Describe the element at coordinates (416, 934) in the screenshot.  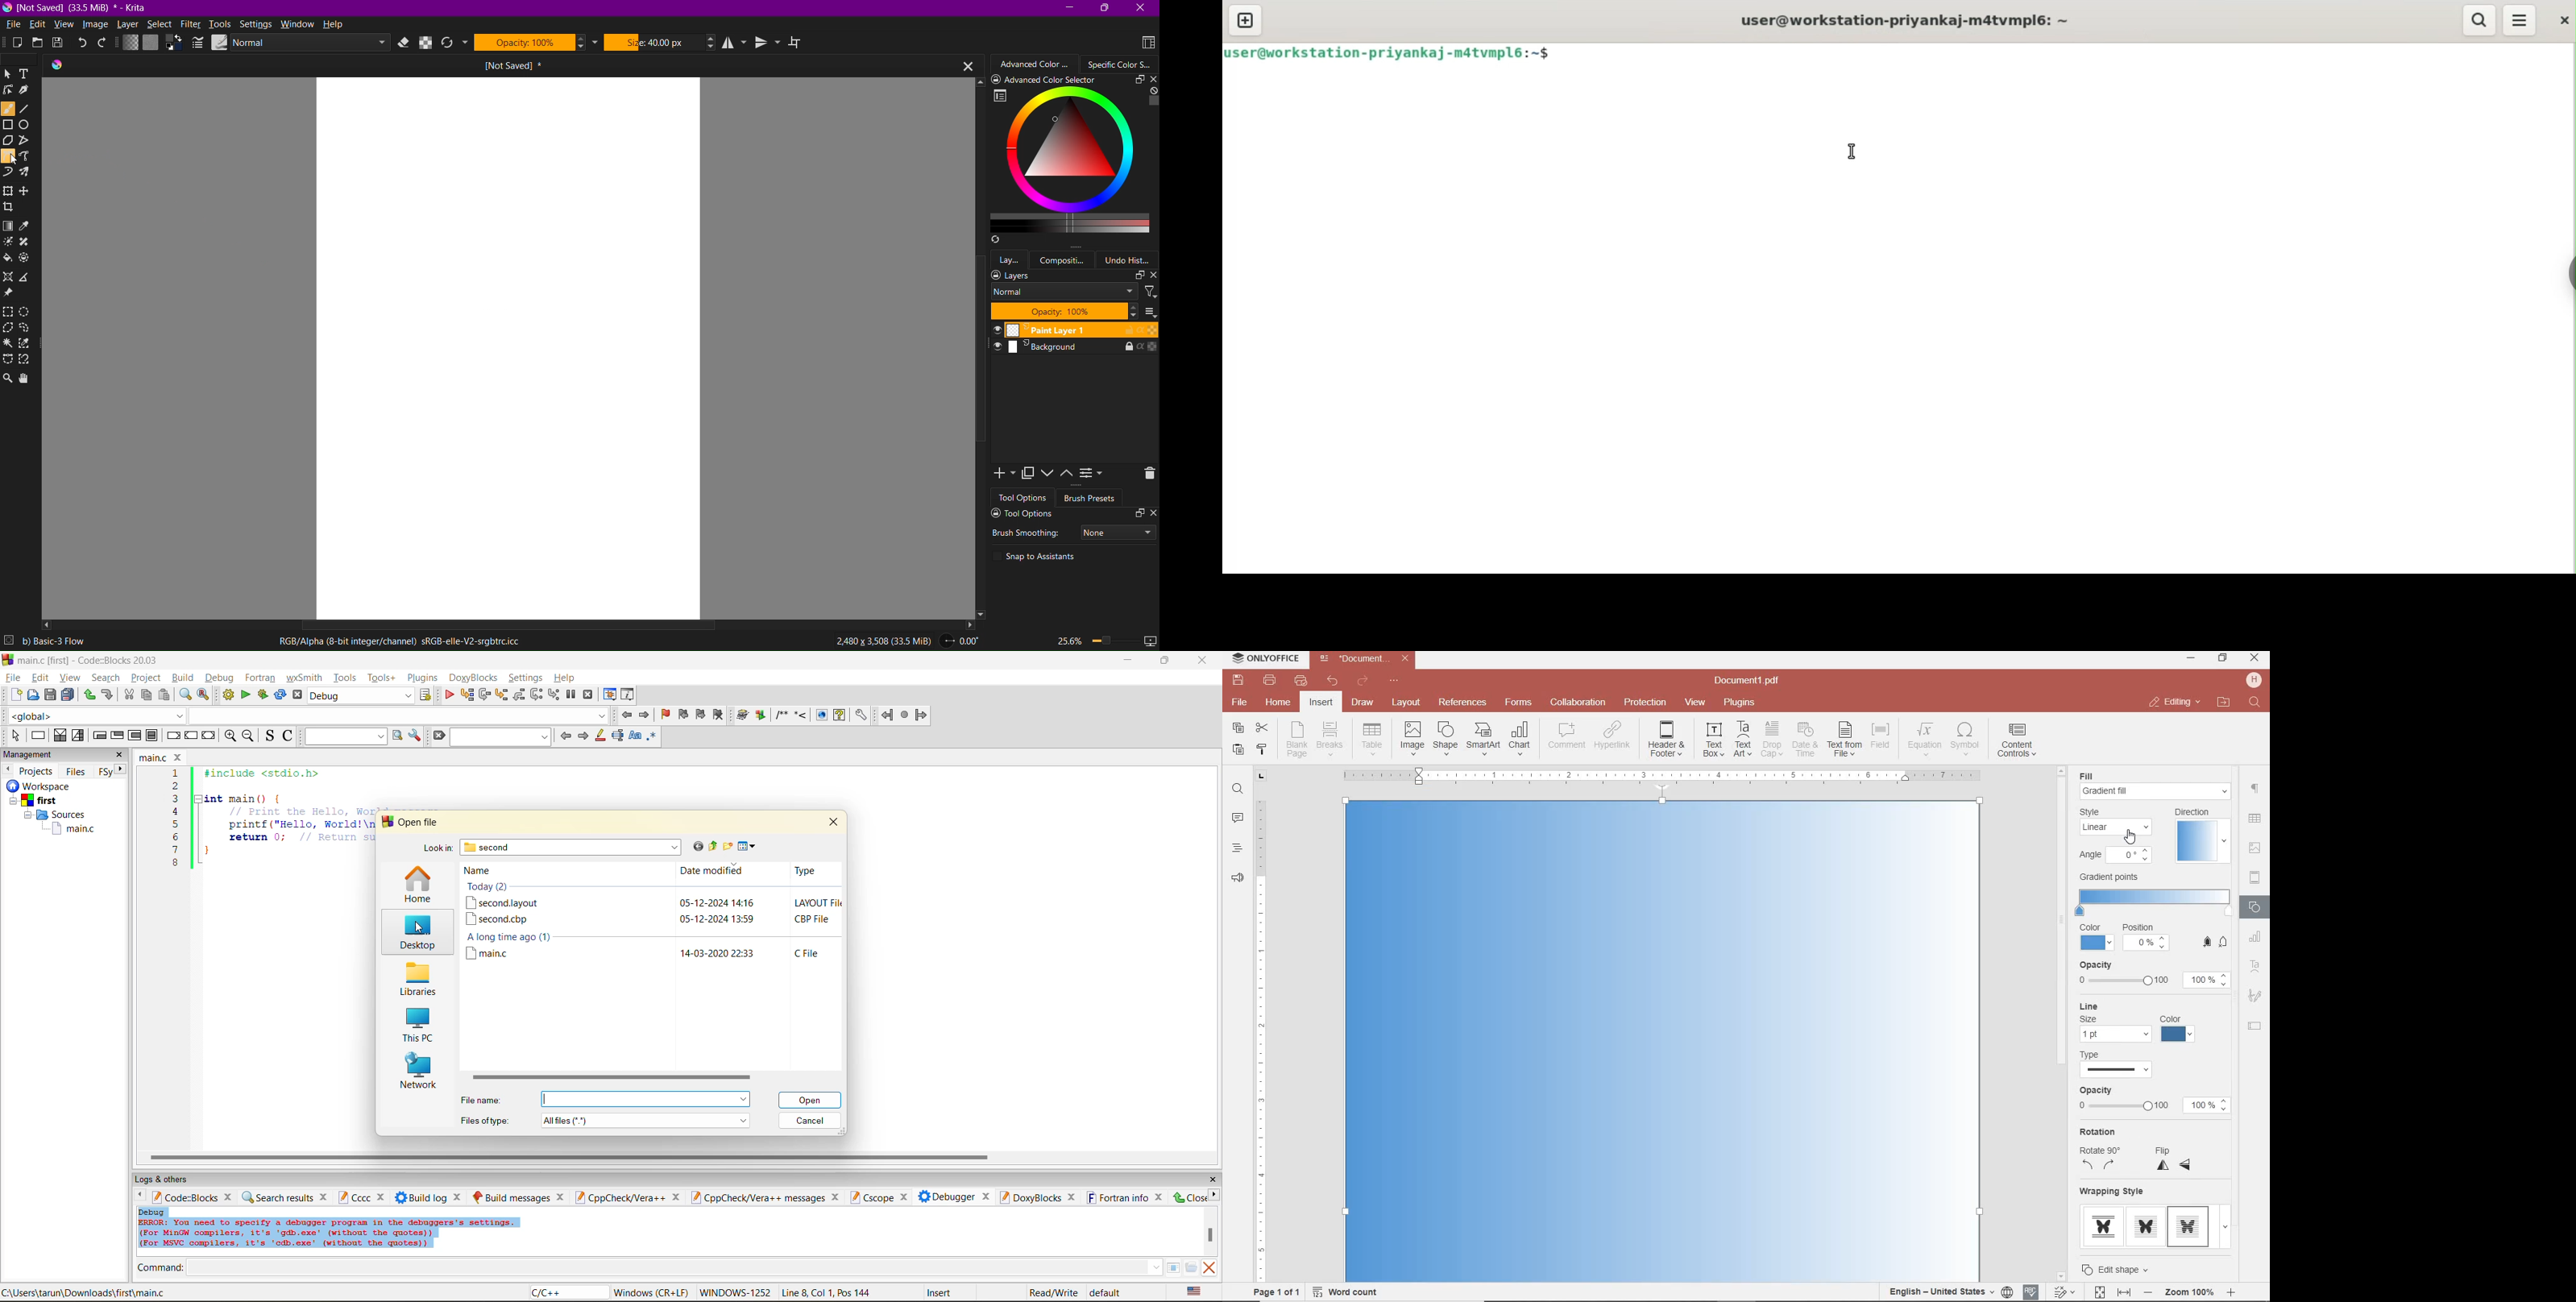
I see `desktop` at that location.